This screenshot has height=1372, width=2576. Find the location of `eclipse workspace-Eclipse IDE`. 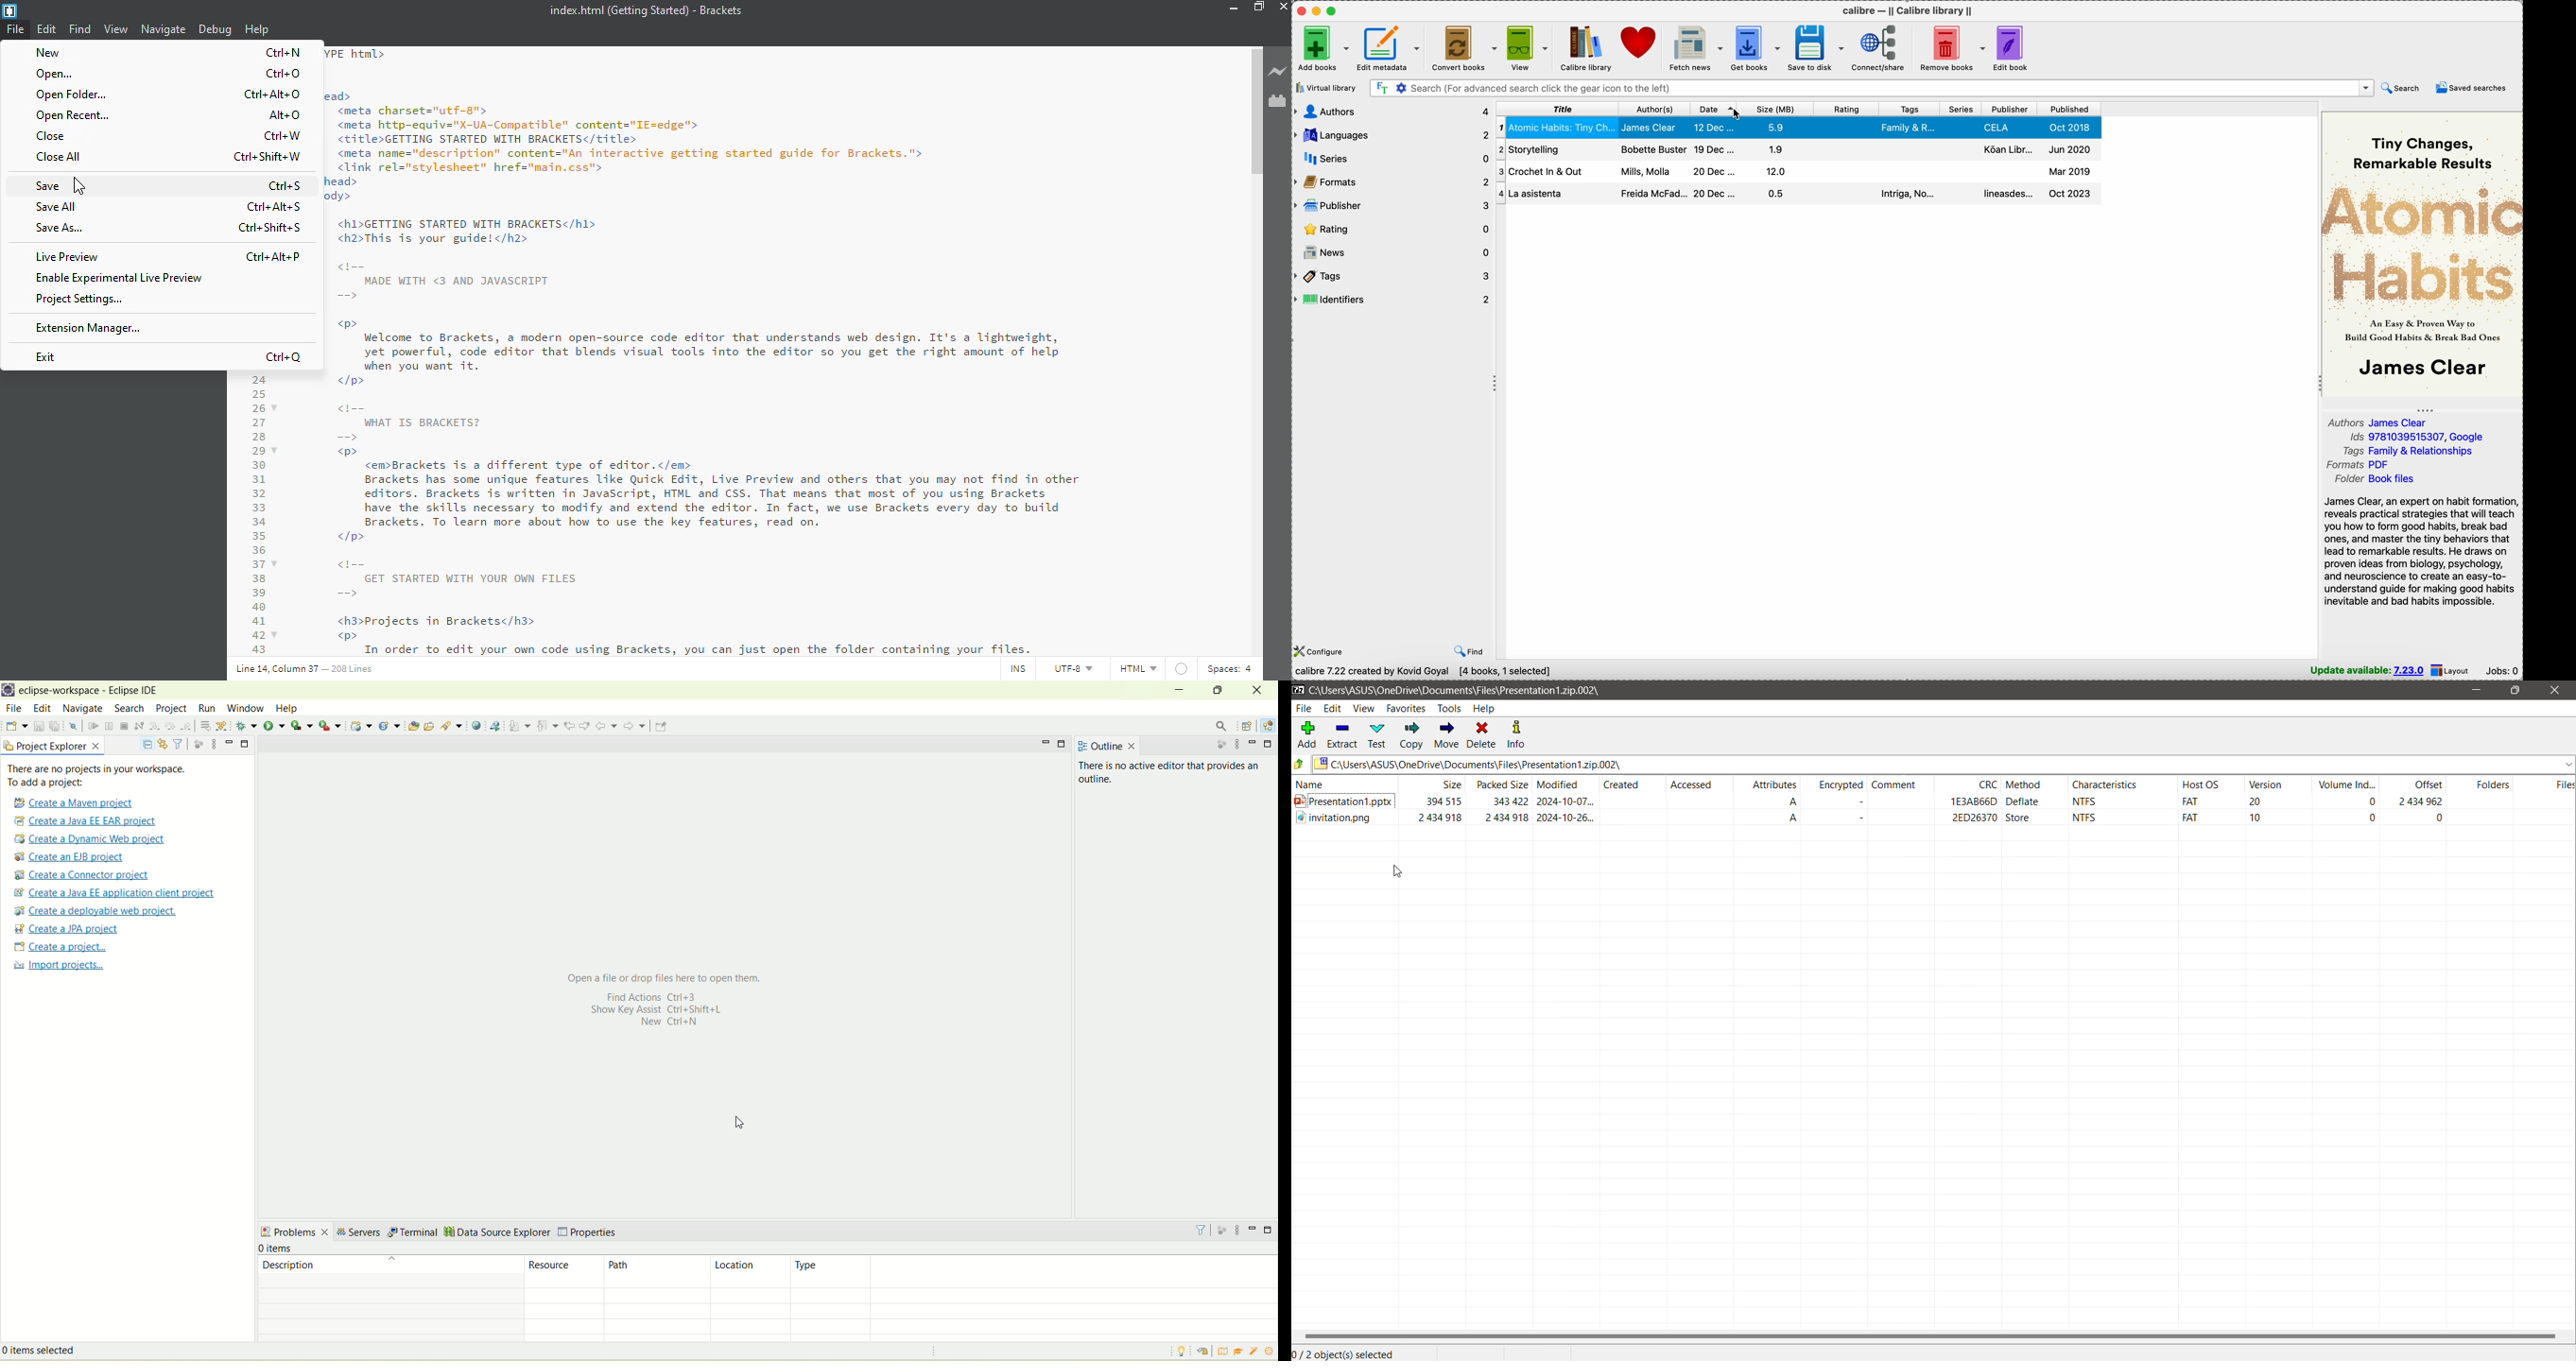

eclipse workspace-Eclipse IDE is located at coordinates (93, 692).